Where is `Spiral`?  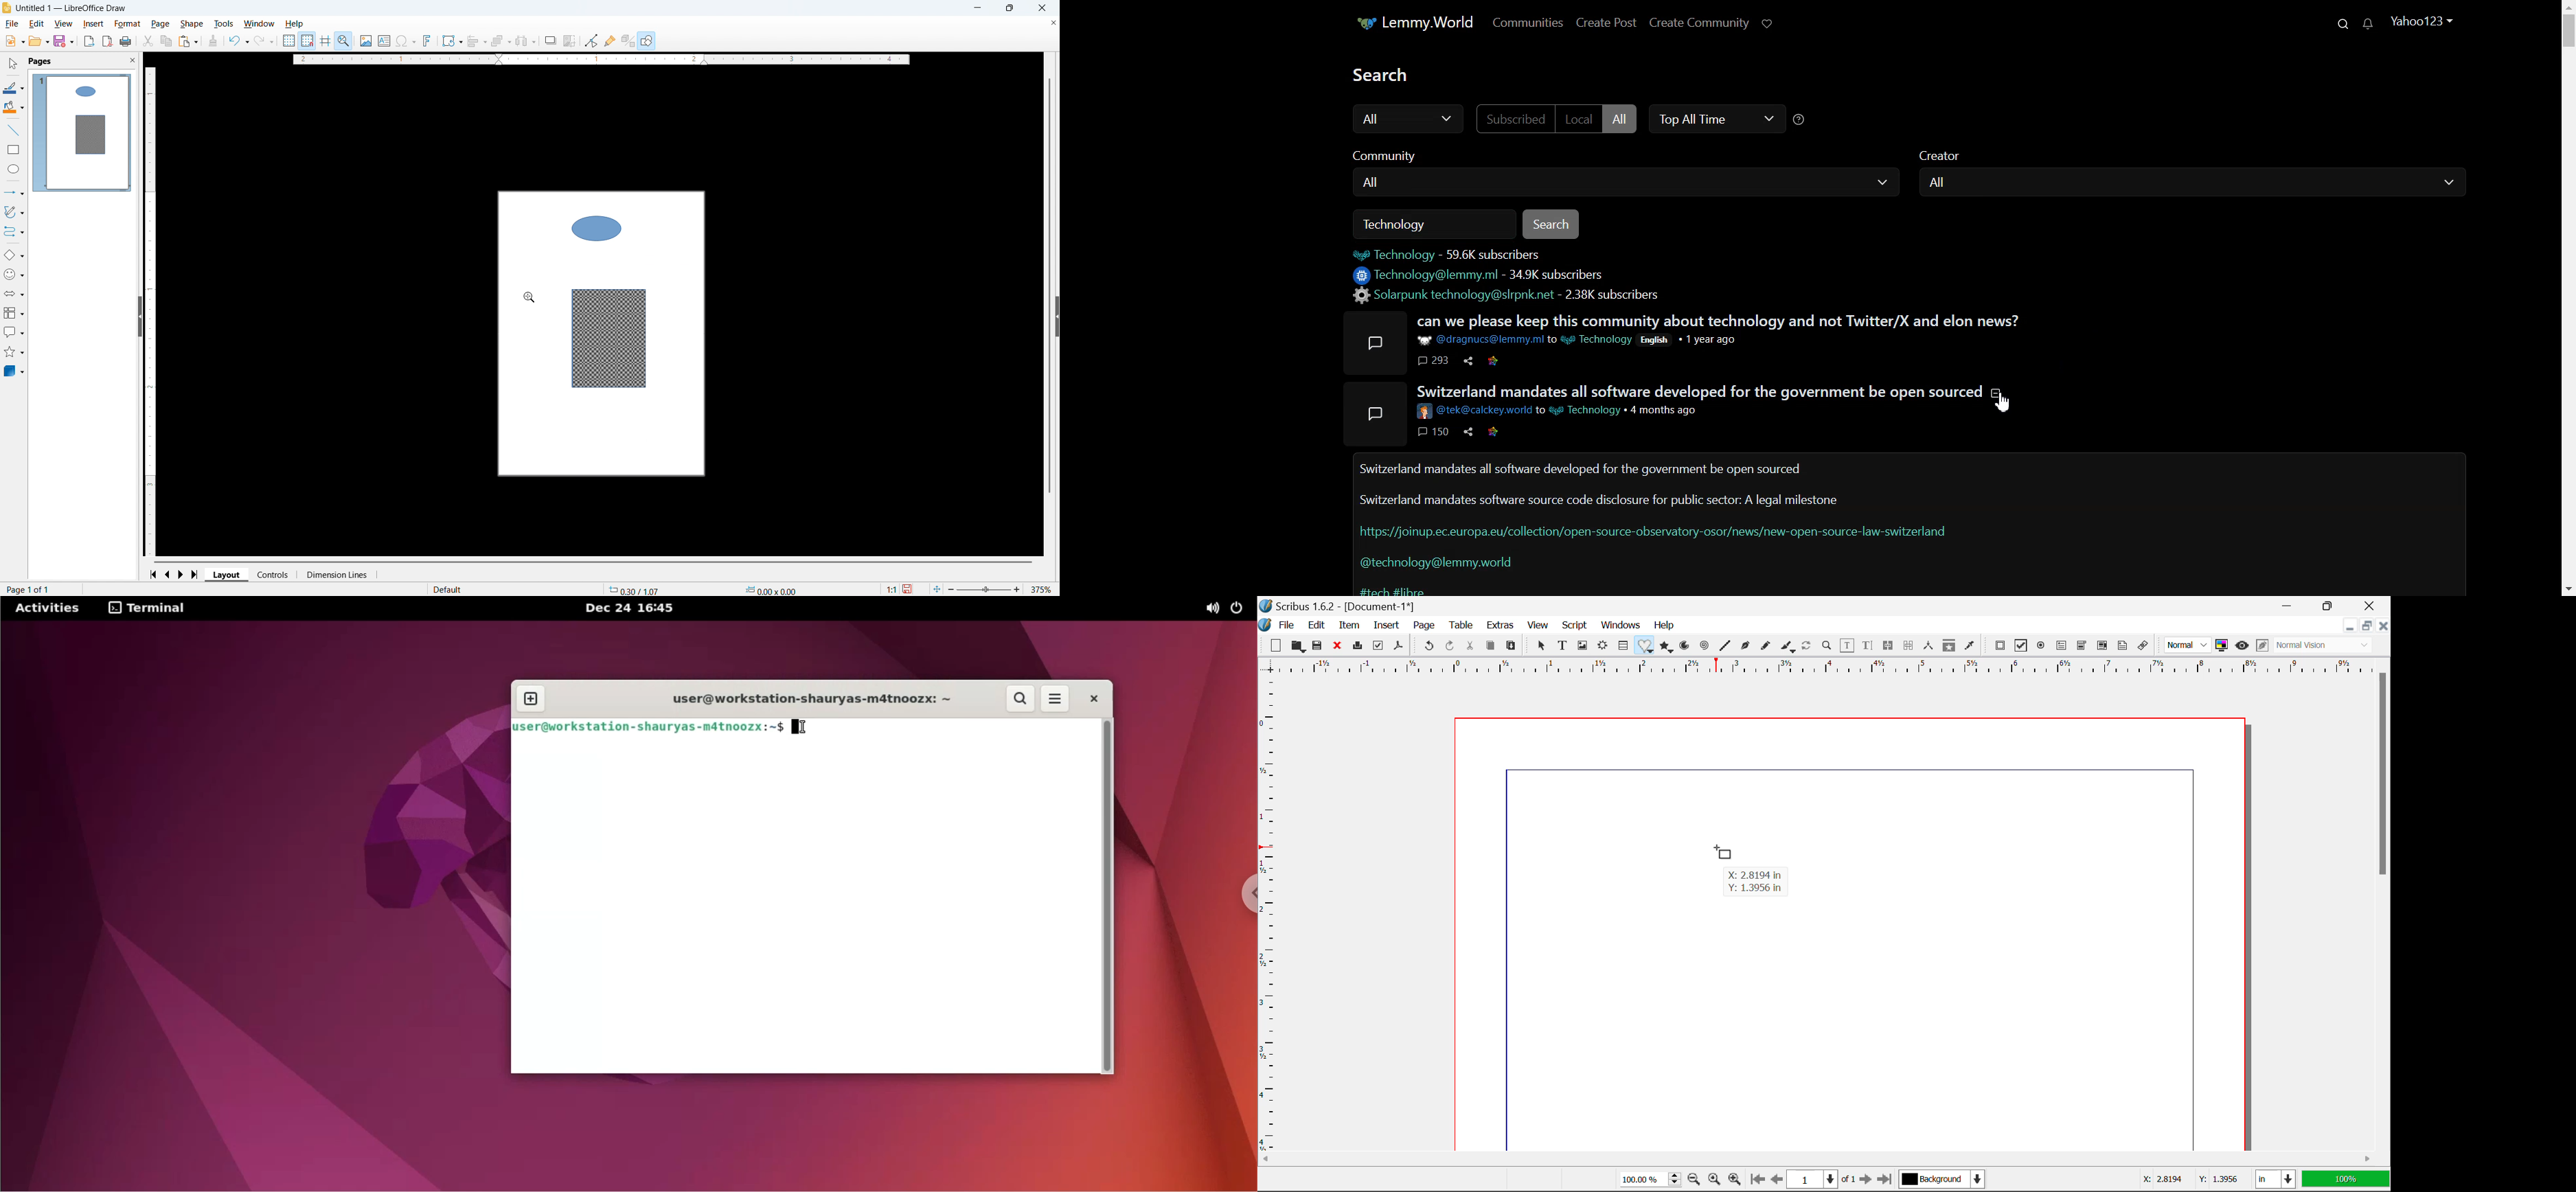
Spiral is located at coordinates (1705, 646).